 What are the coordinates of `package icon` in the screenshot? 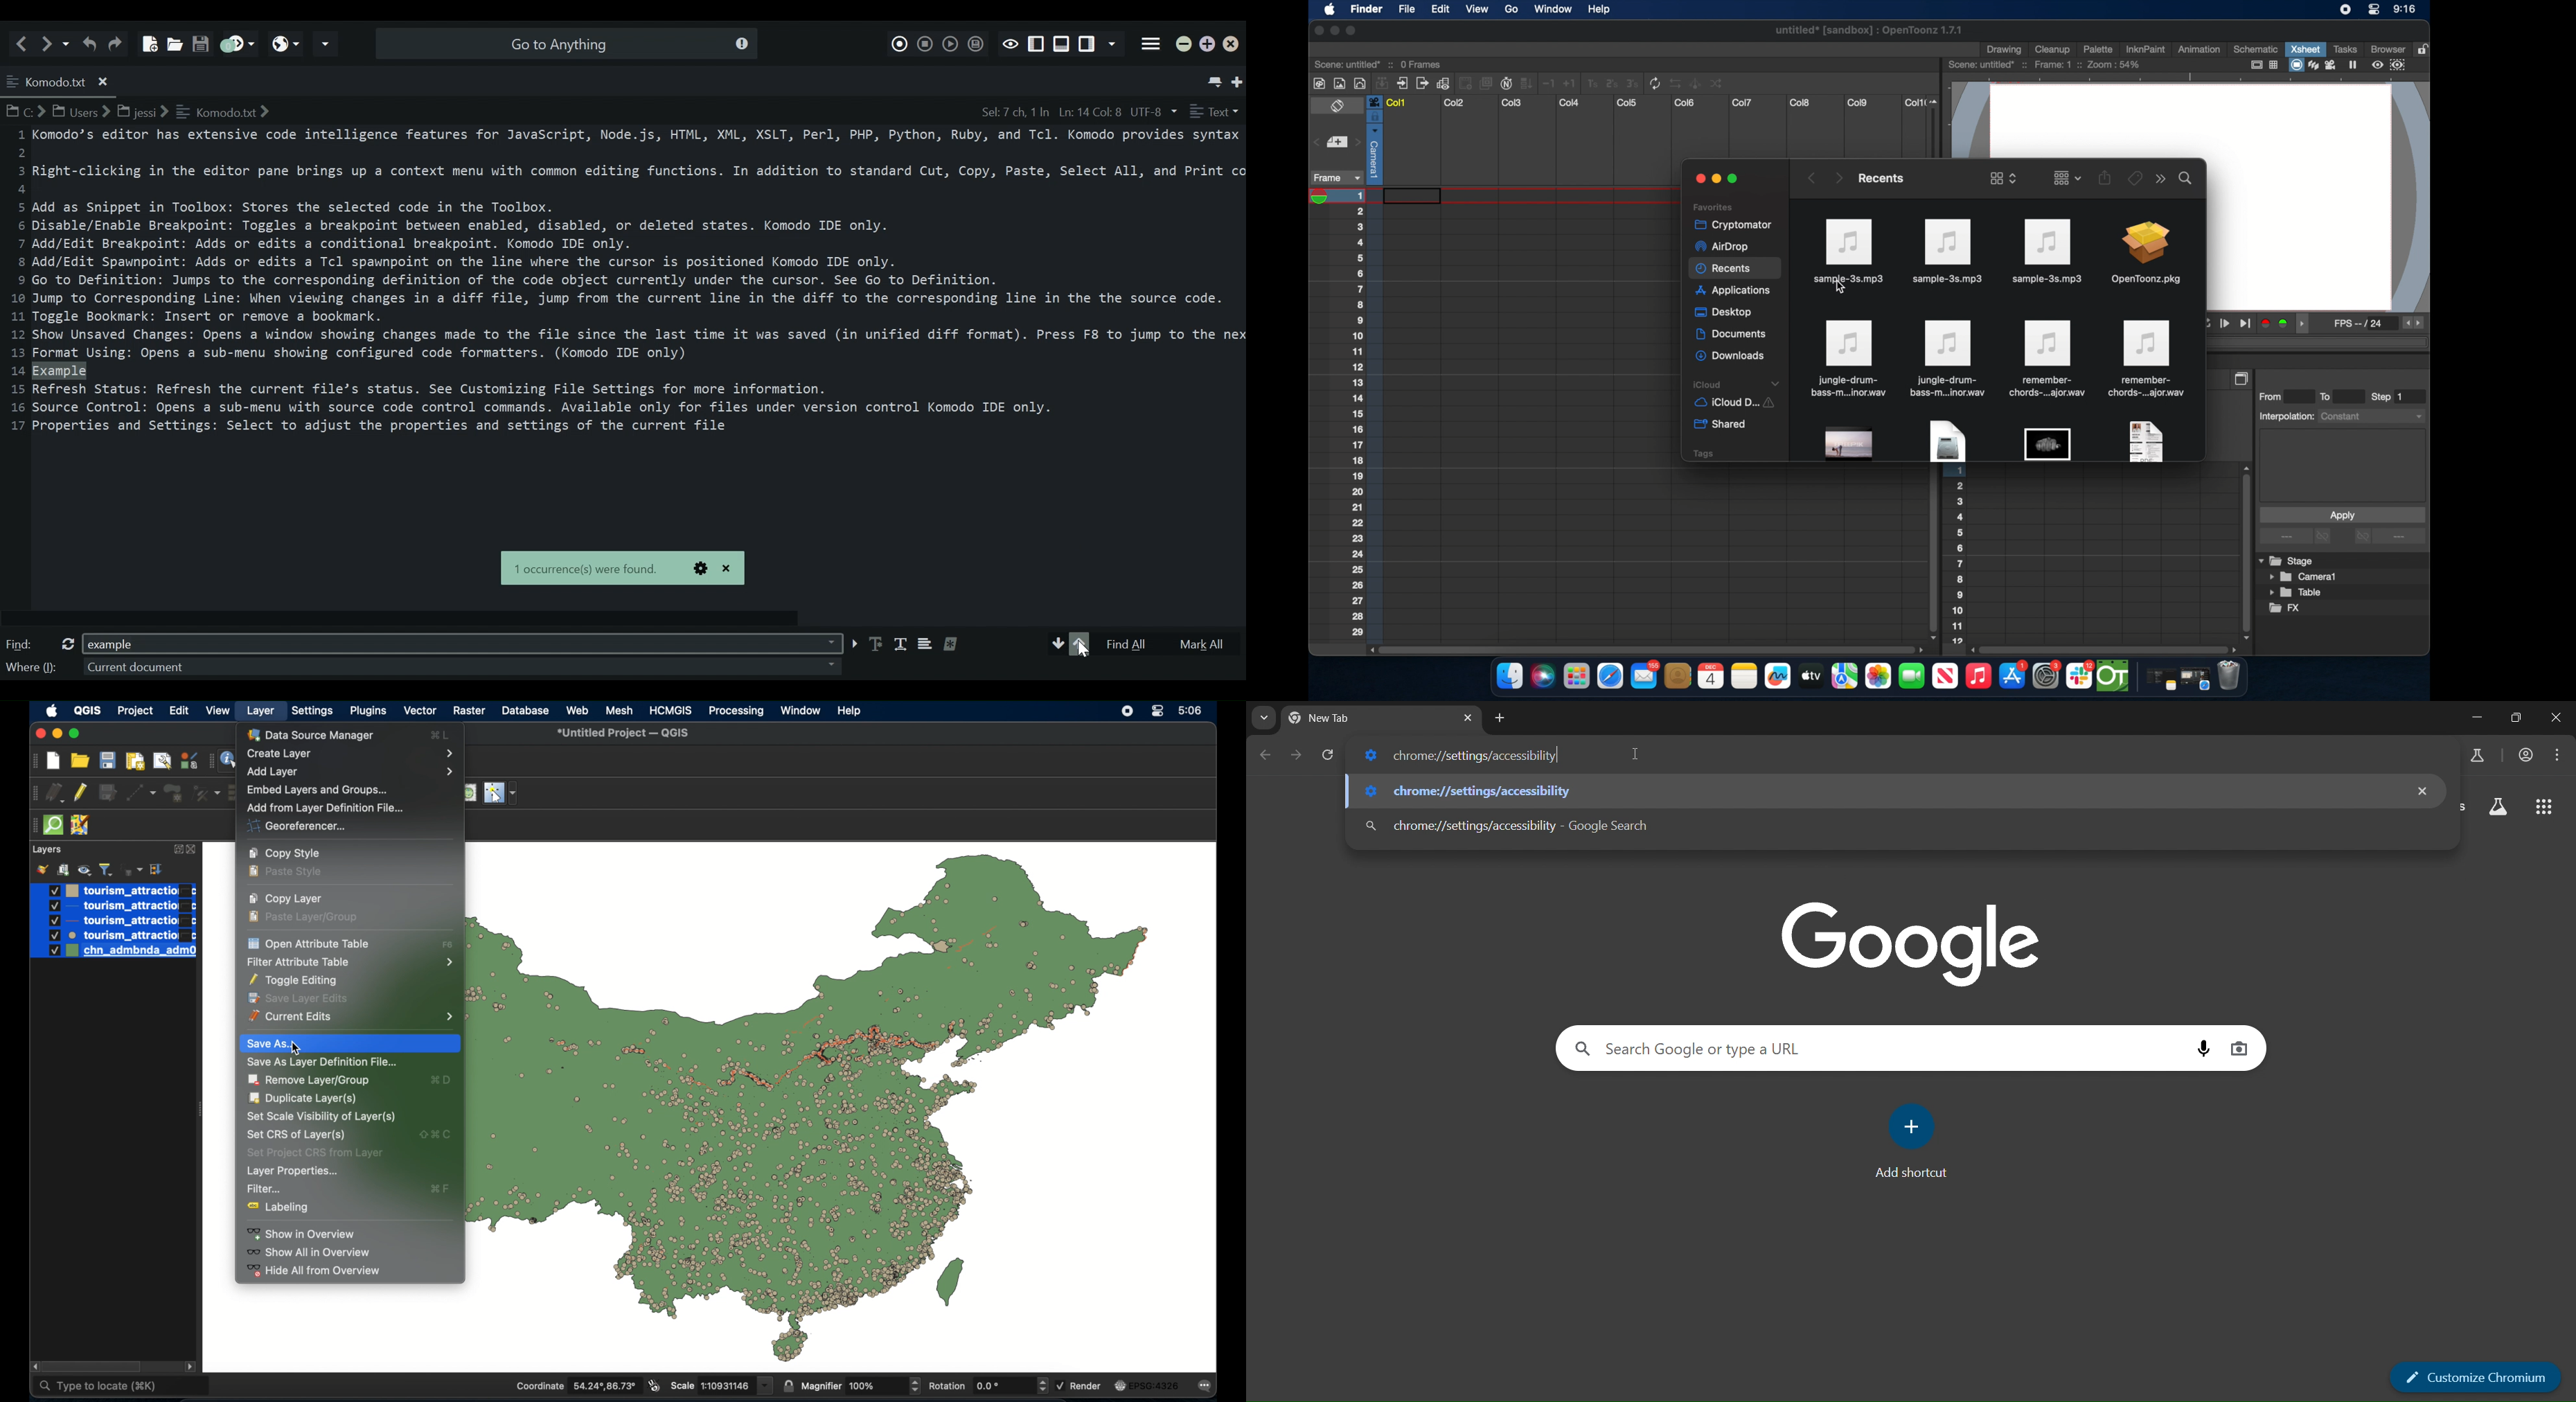 It's located at (2145, 254).